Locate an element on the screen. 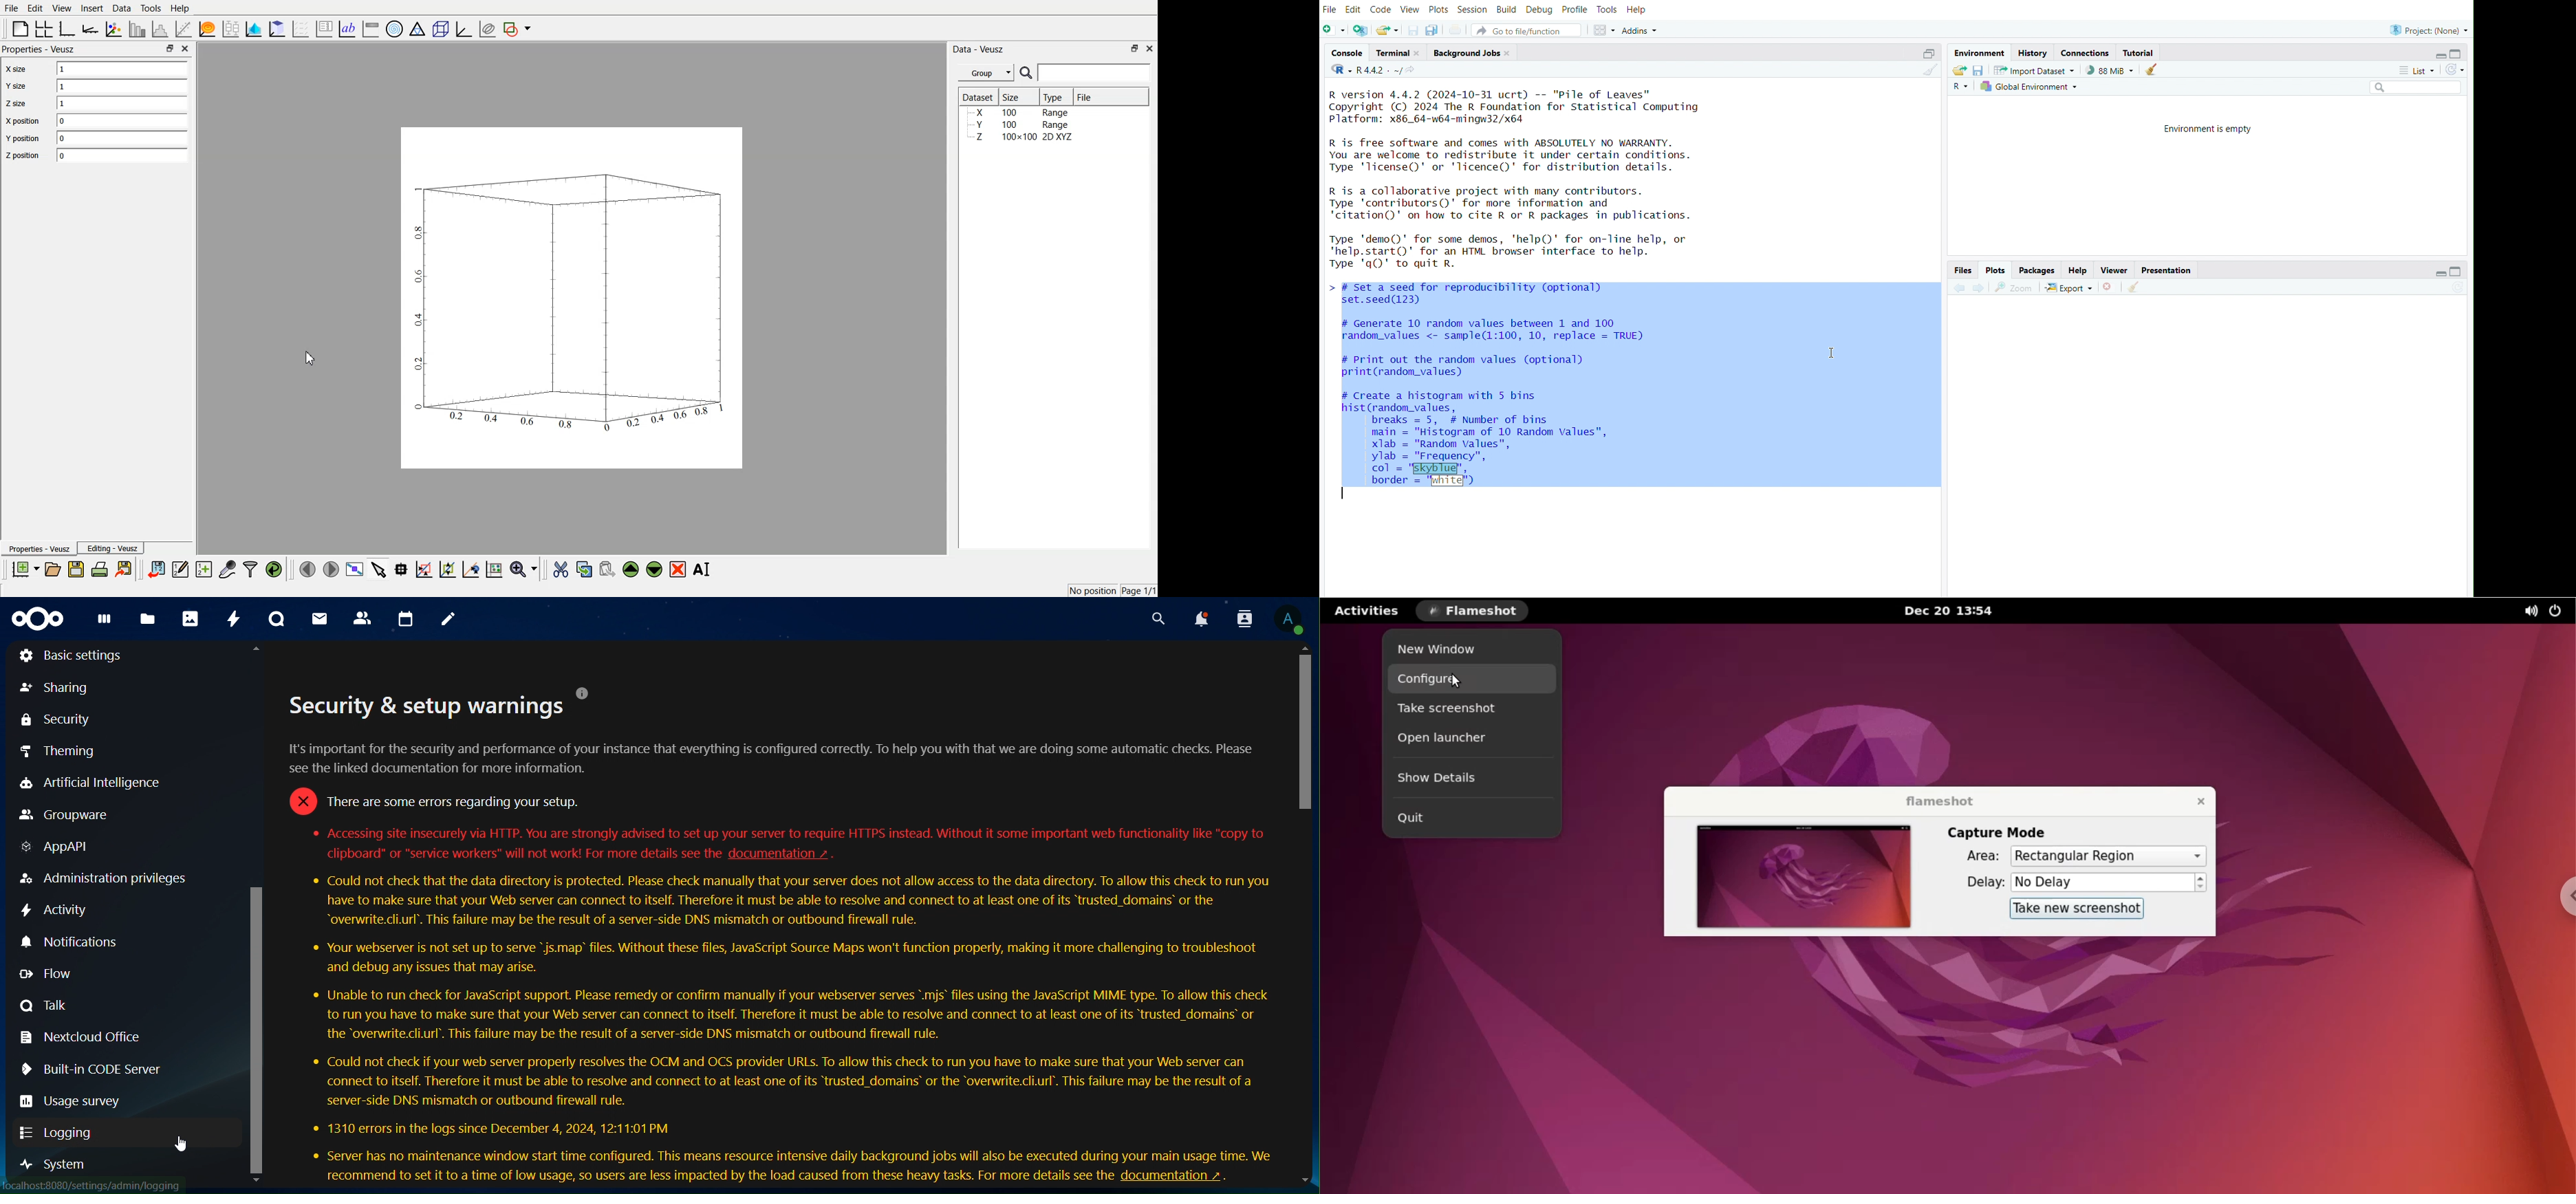 This screenshot has height=1204, width=2576. plots is located at coordinates (1438, 8).